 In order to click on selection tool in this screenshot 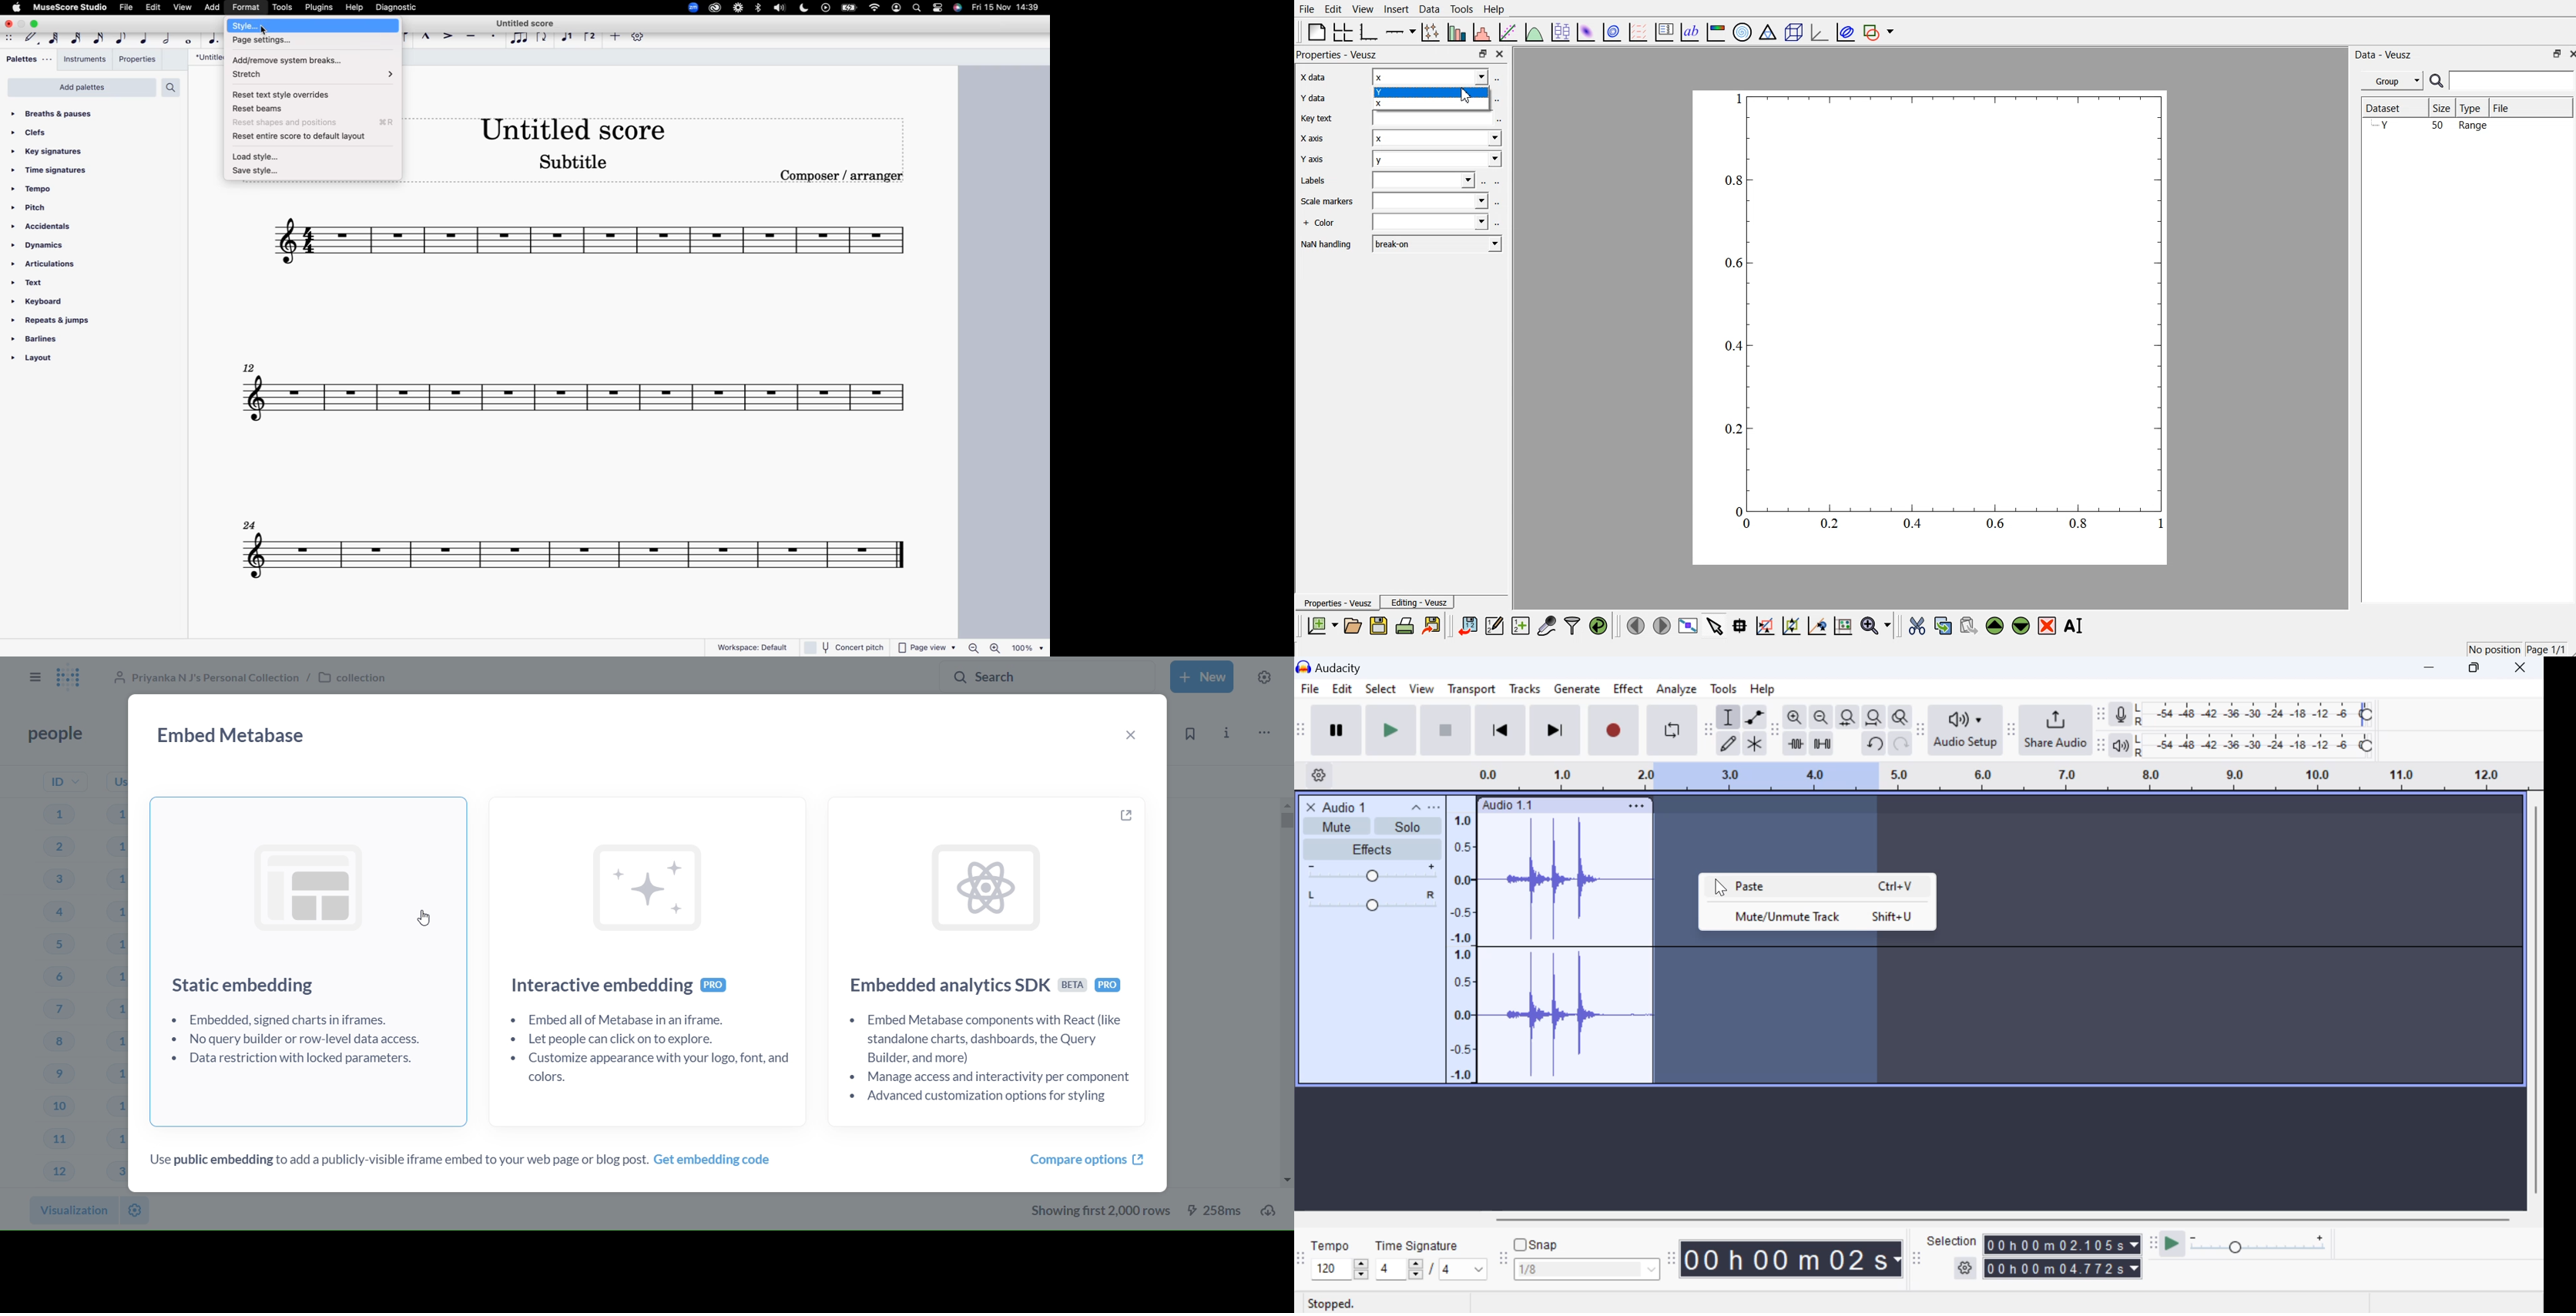, I will do `click(1730, 719)`.